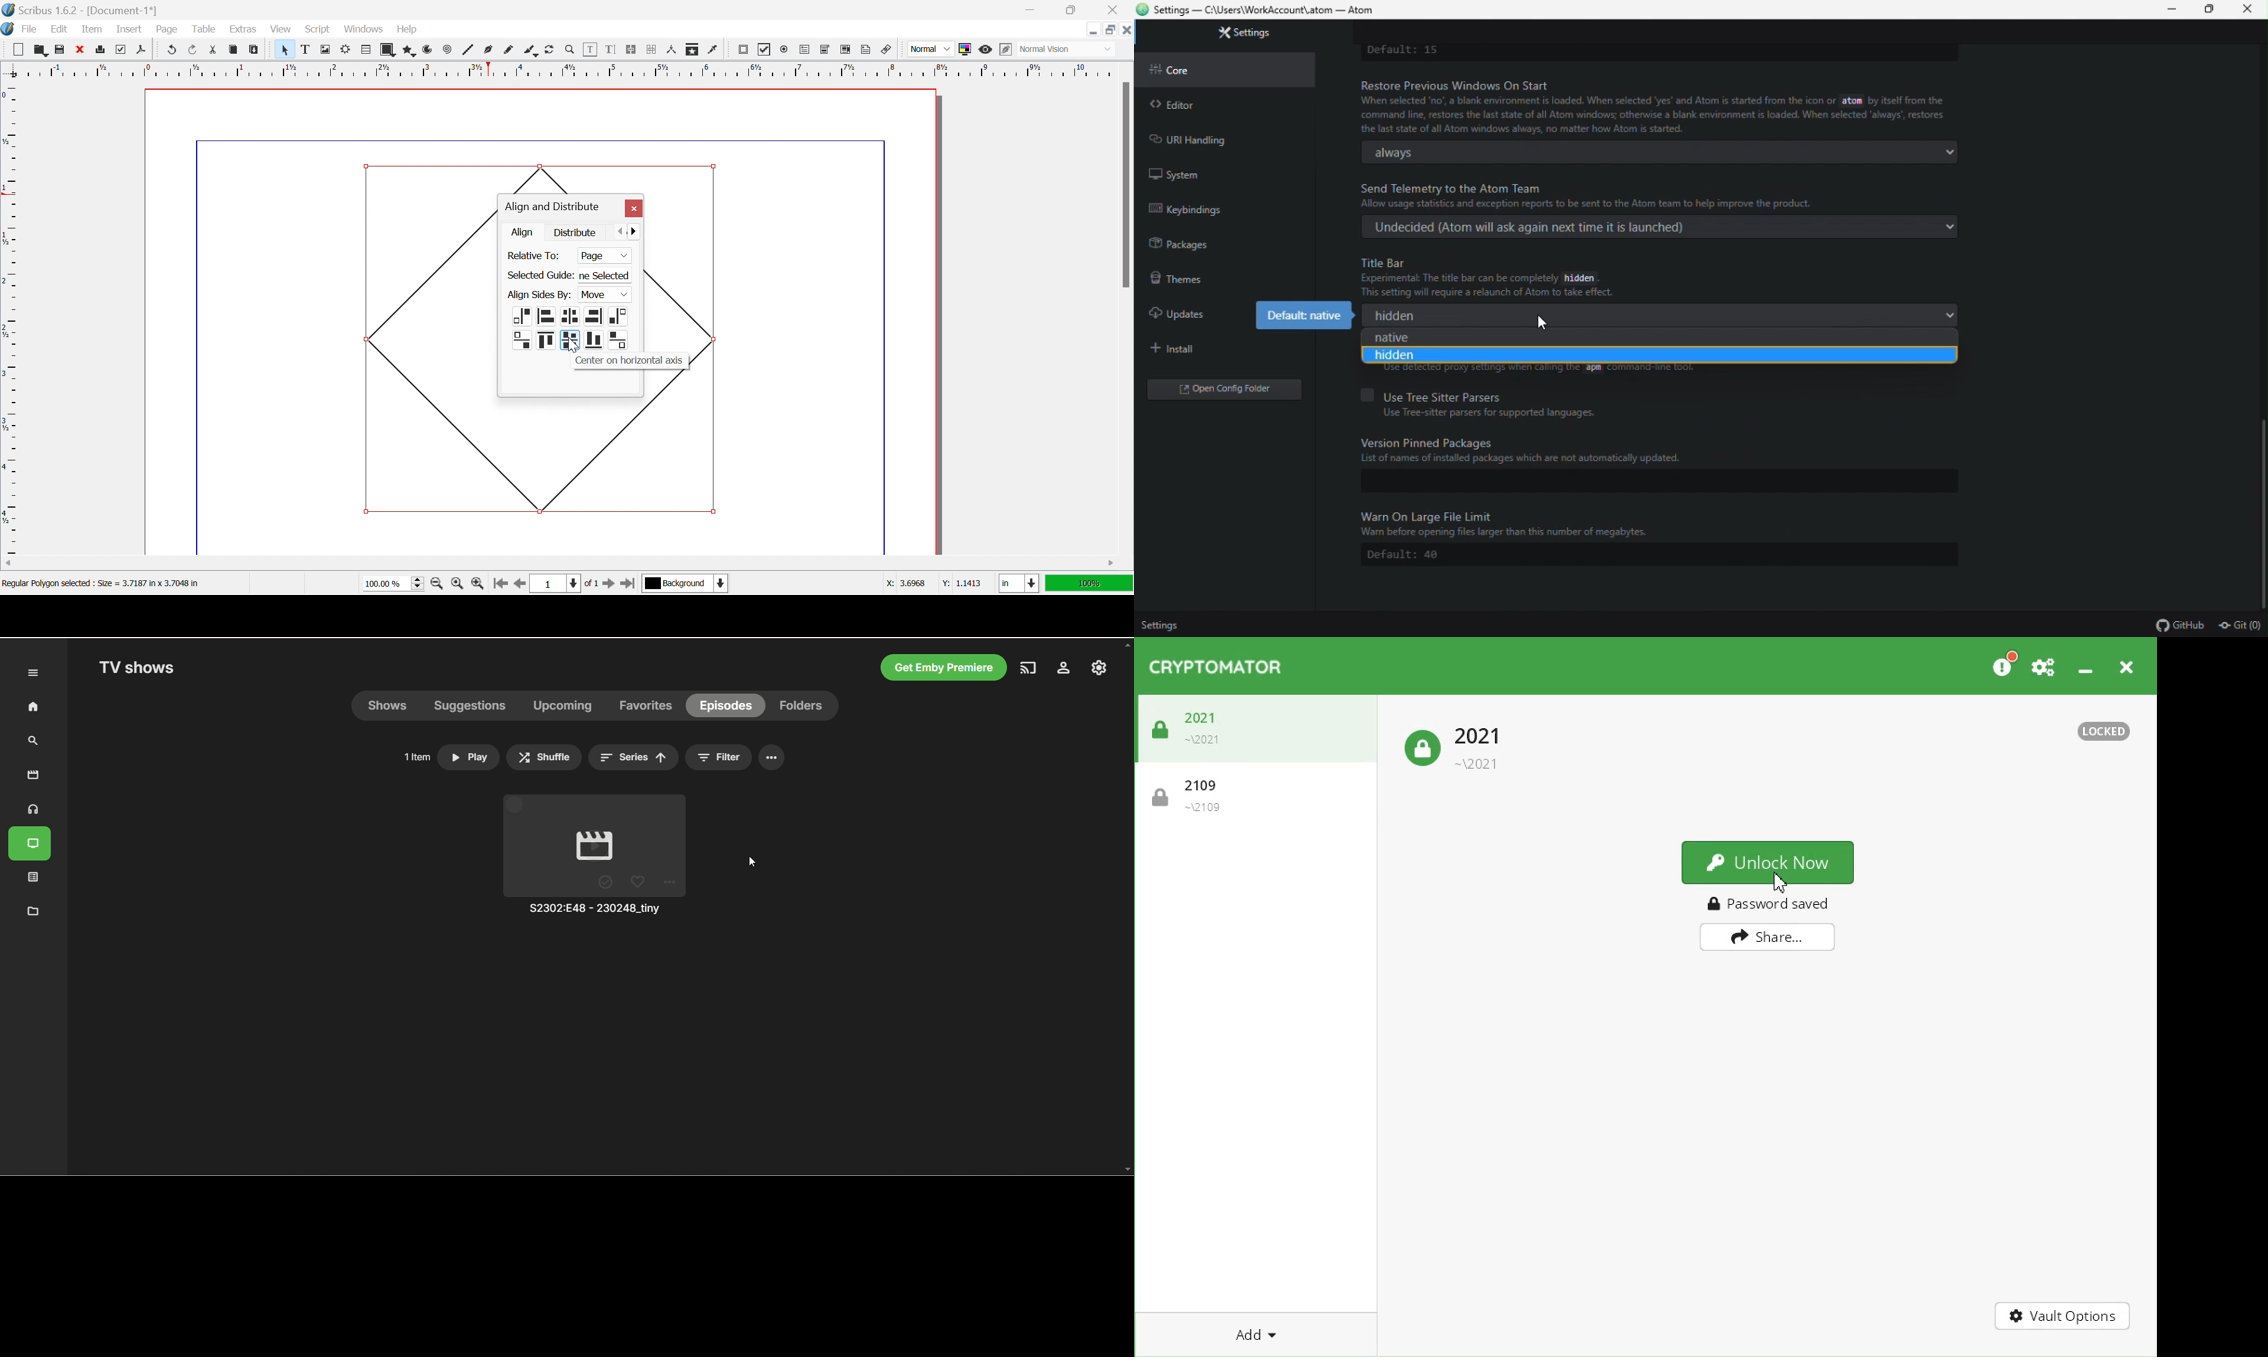  I want to click on Default: 15, so click(1402, 51).